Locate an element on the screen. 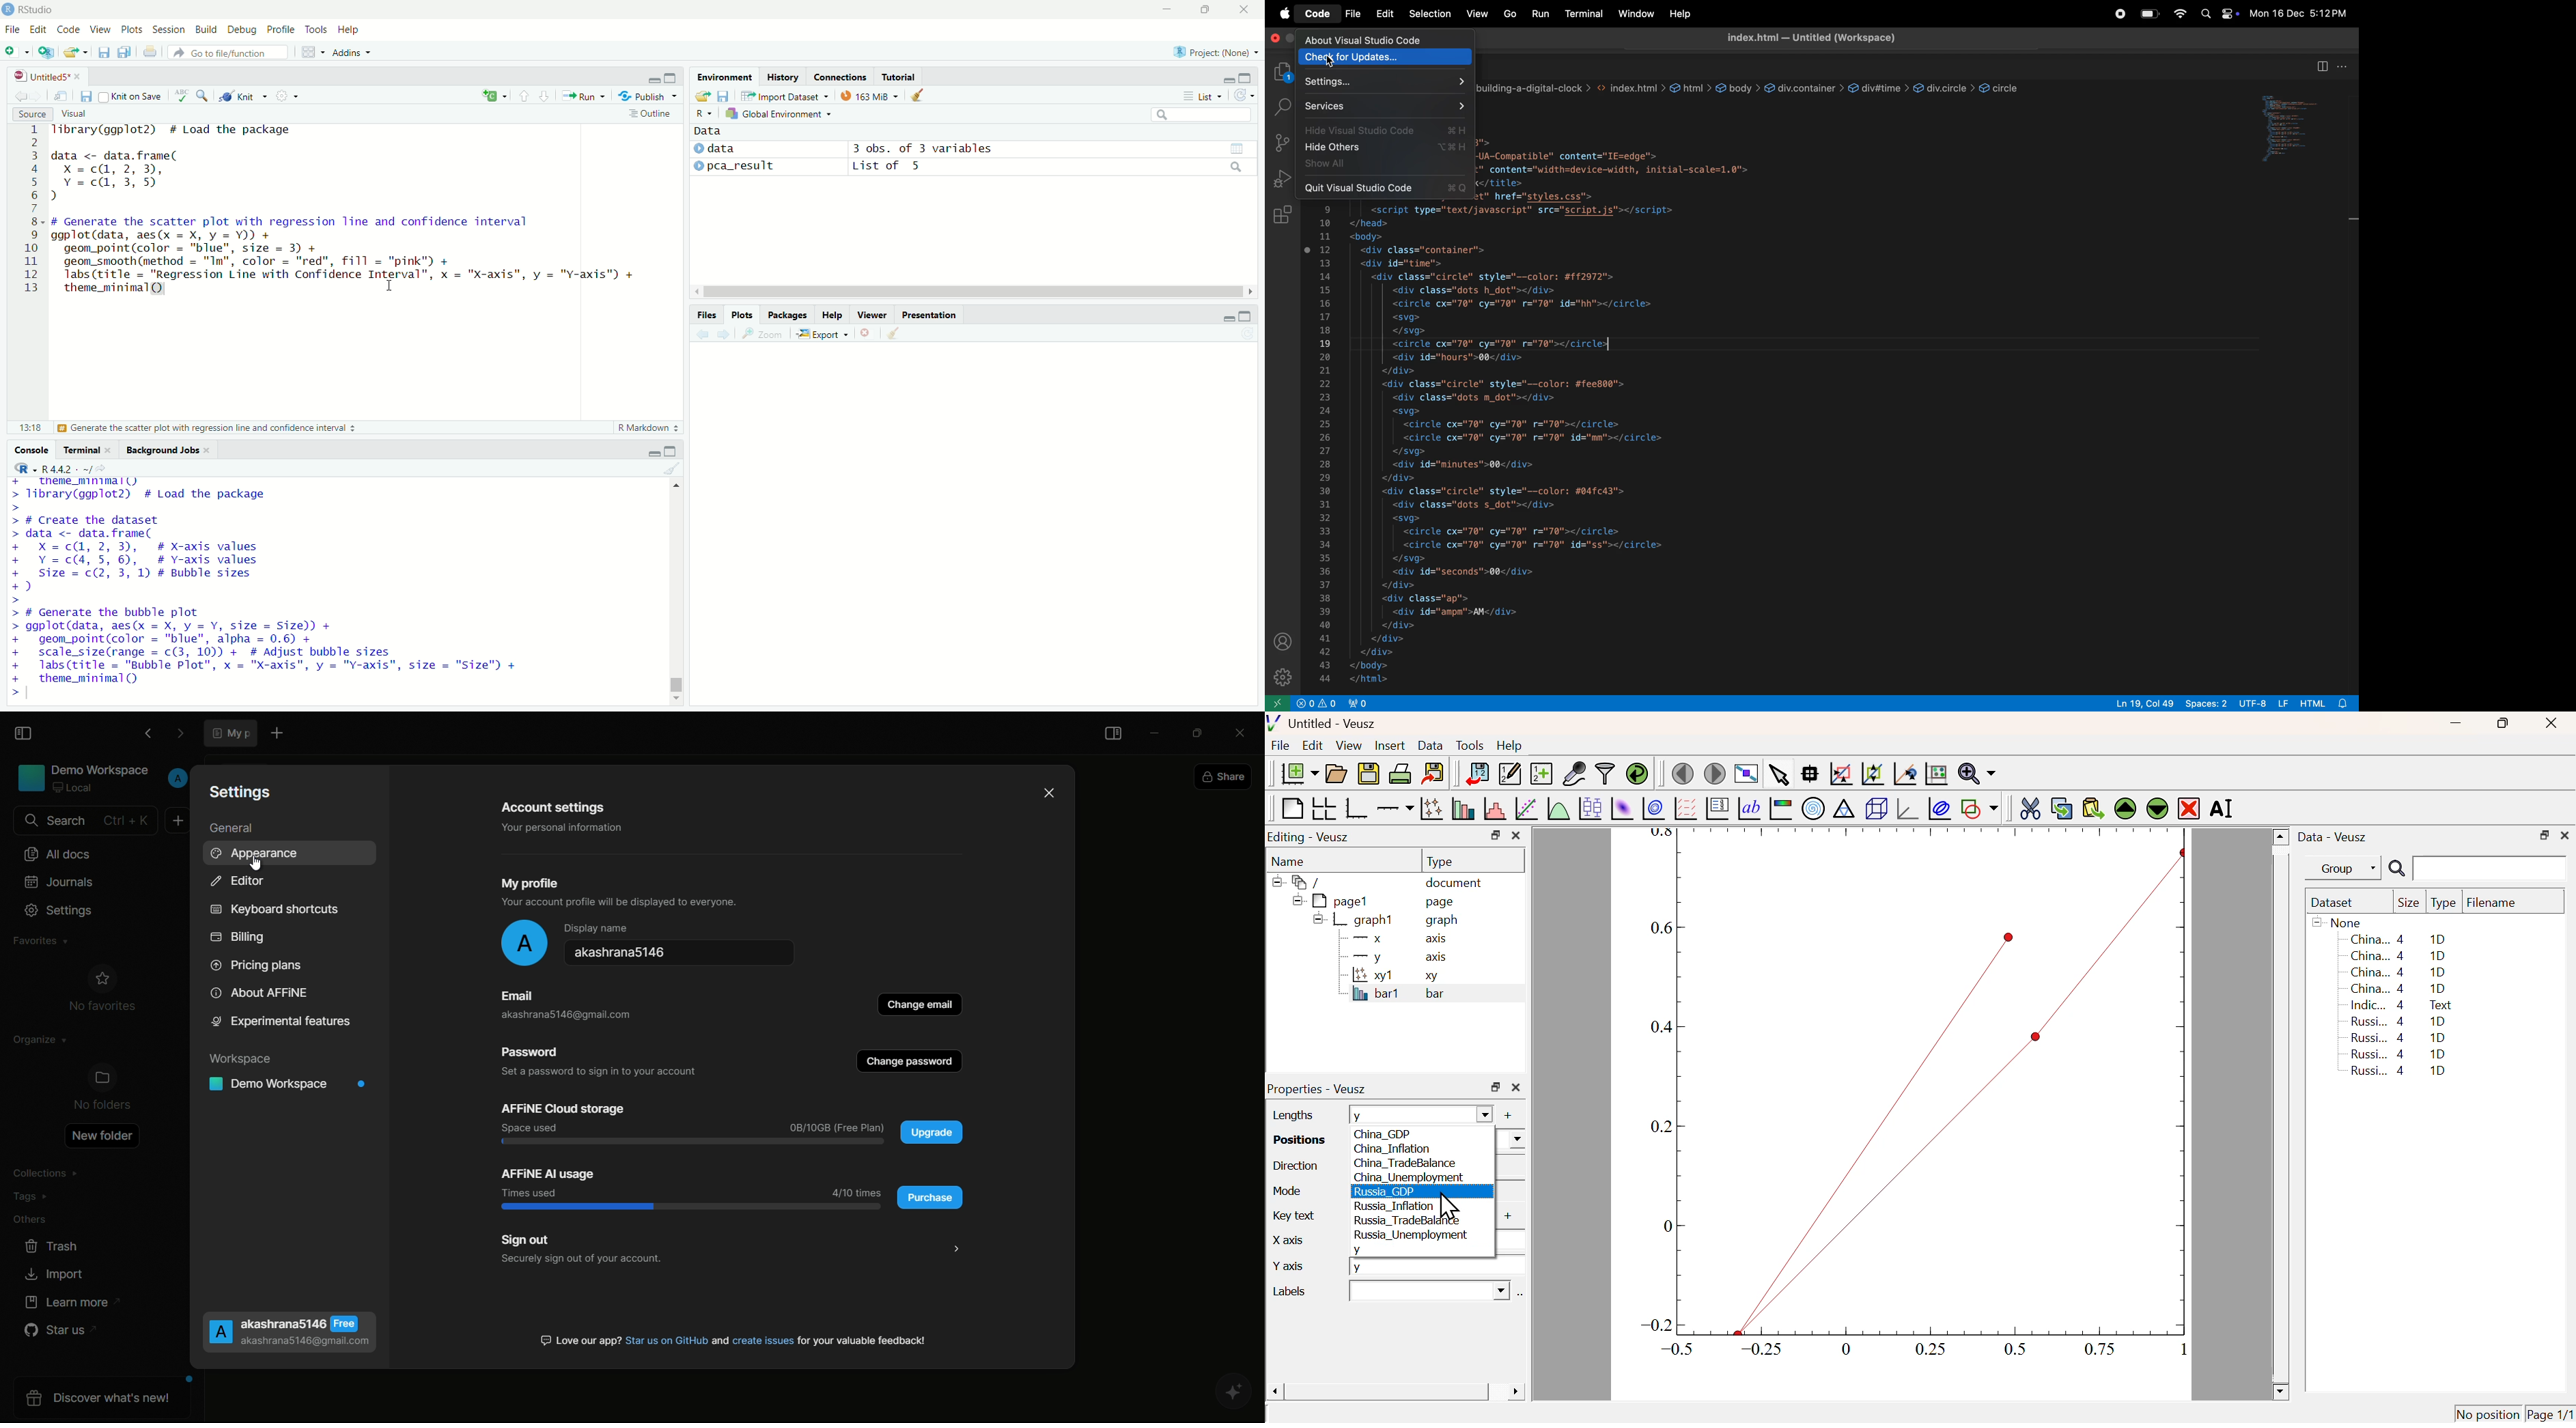  China_Inflation is located at coordinates (1392, 1150).